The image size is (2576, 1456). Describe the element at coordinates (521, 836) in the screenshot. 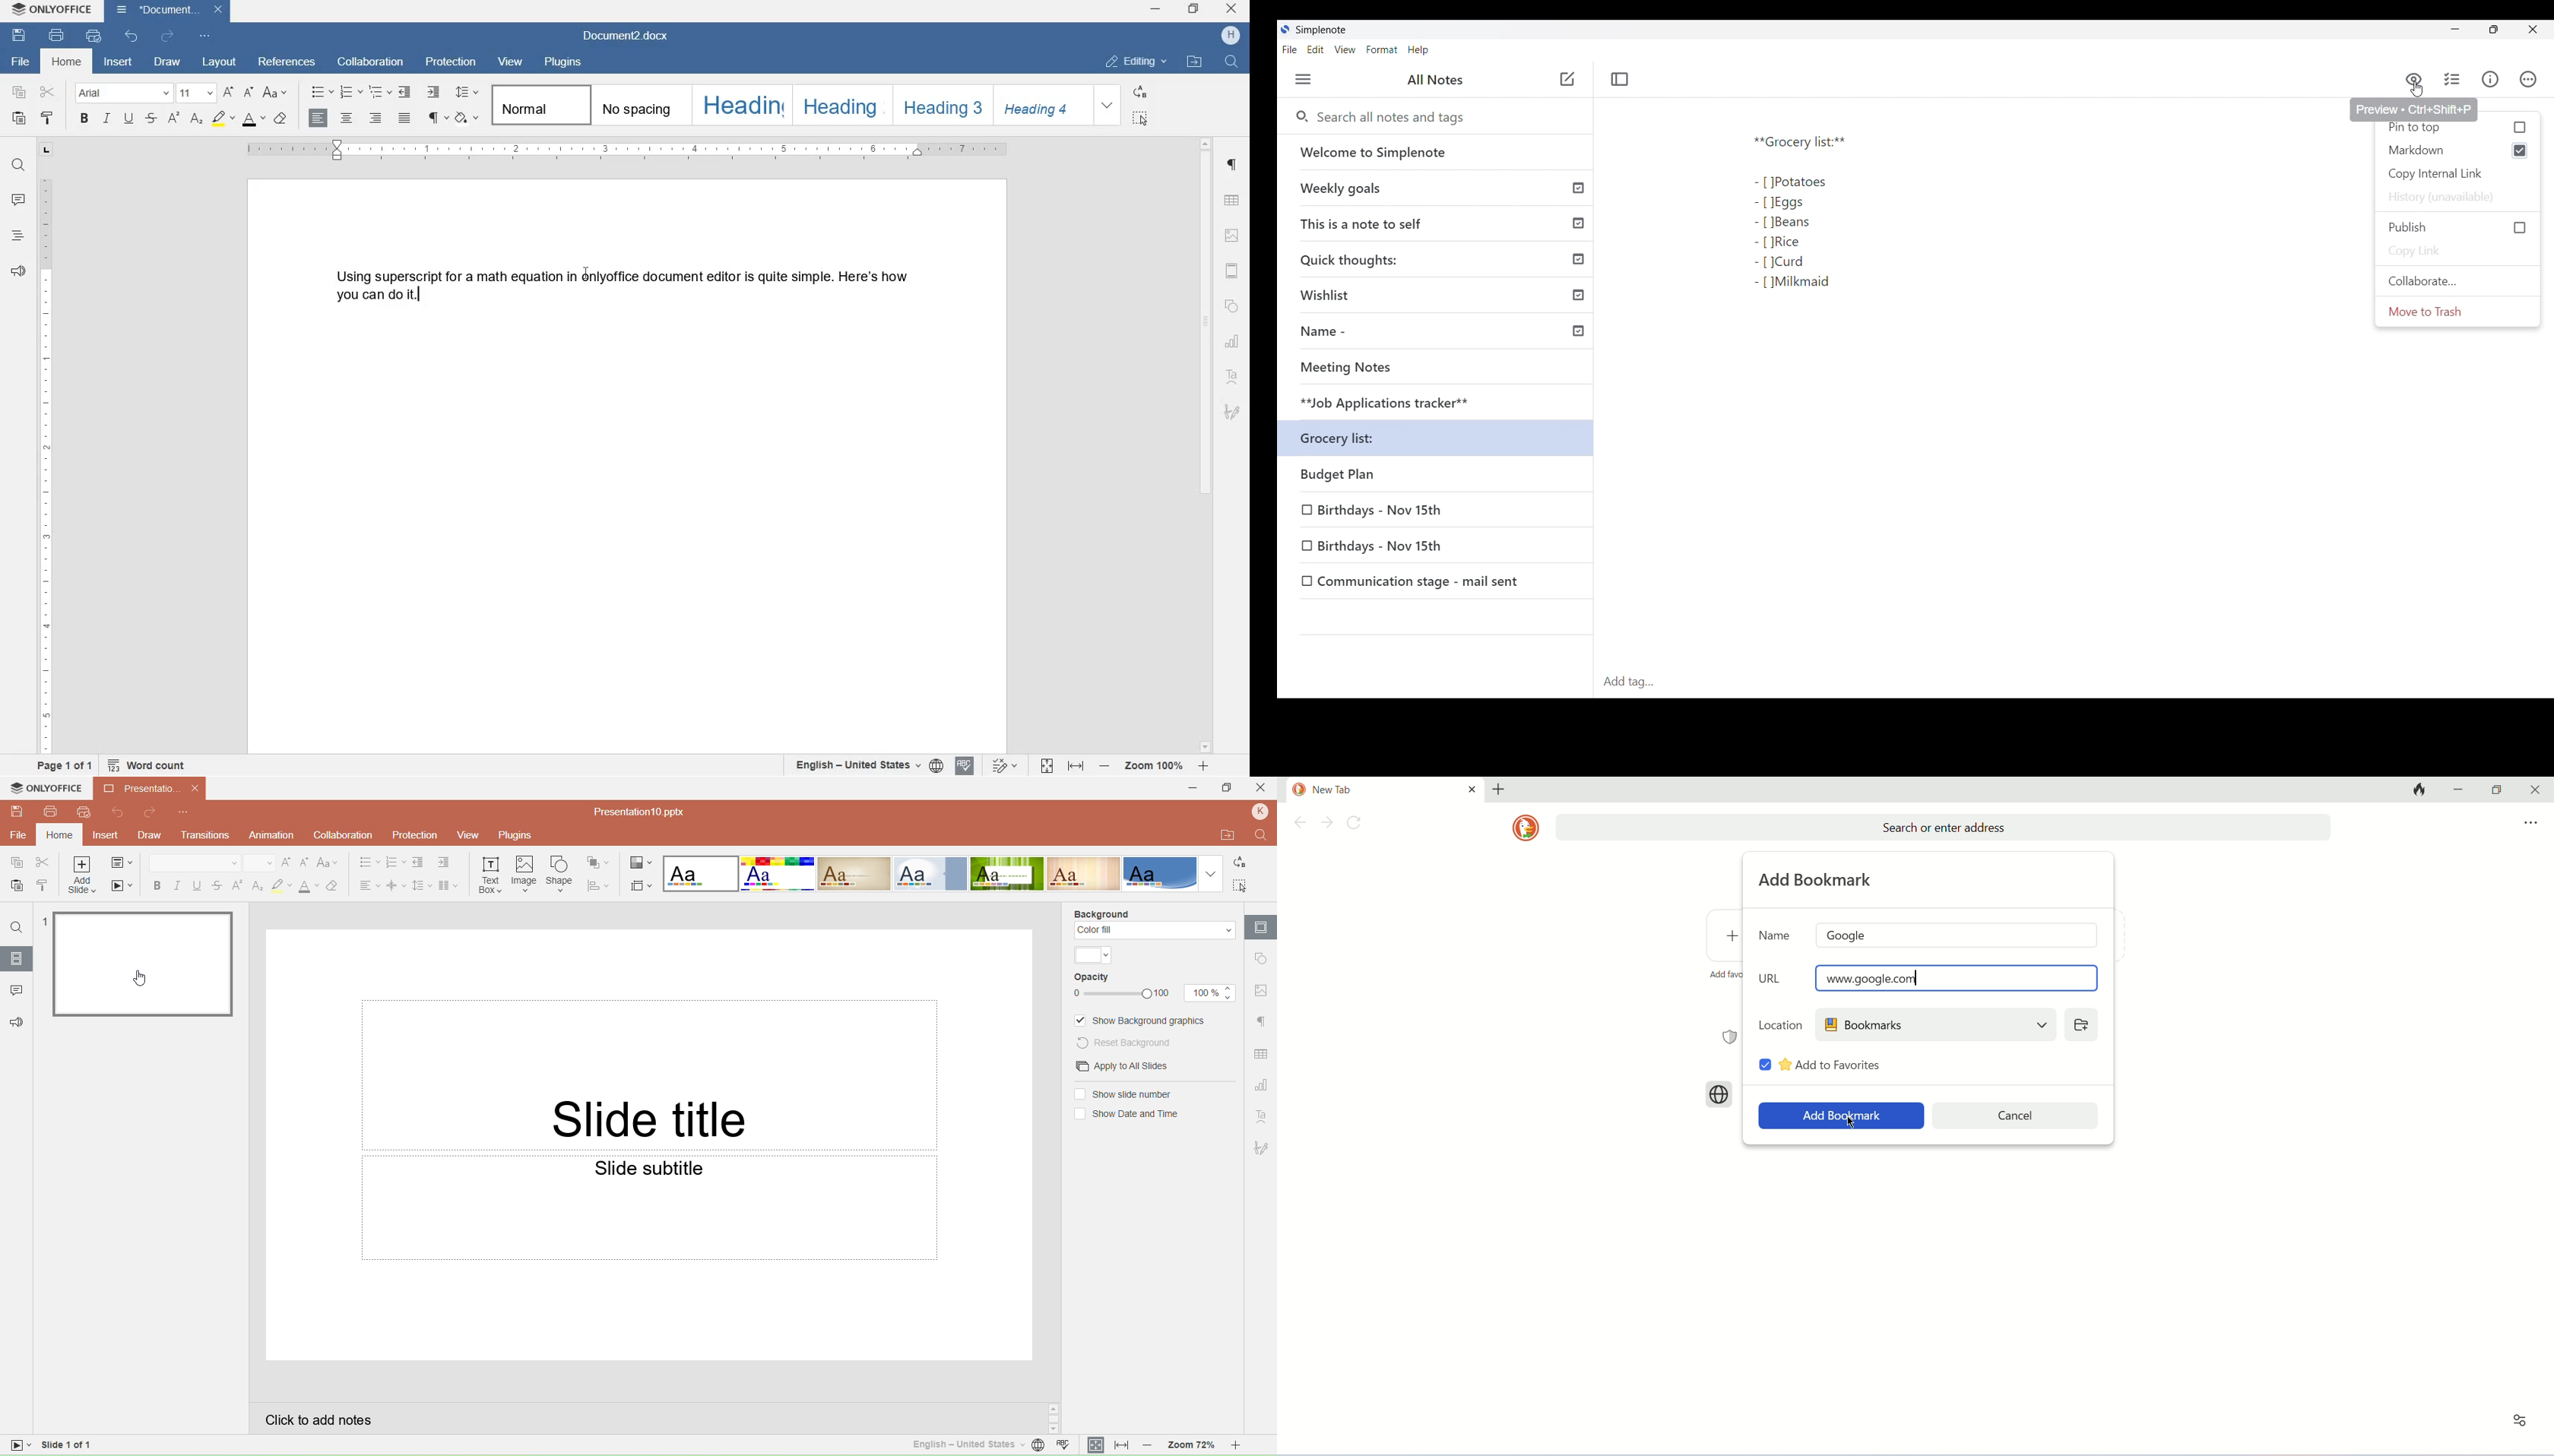

I see `Plugins` at that location.